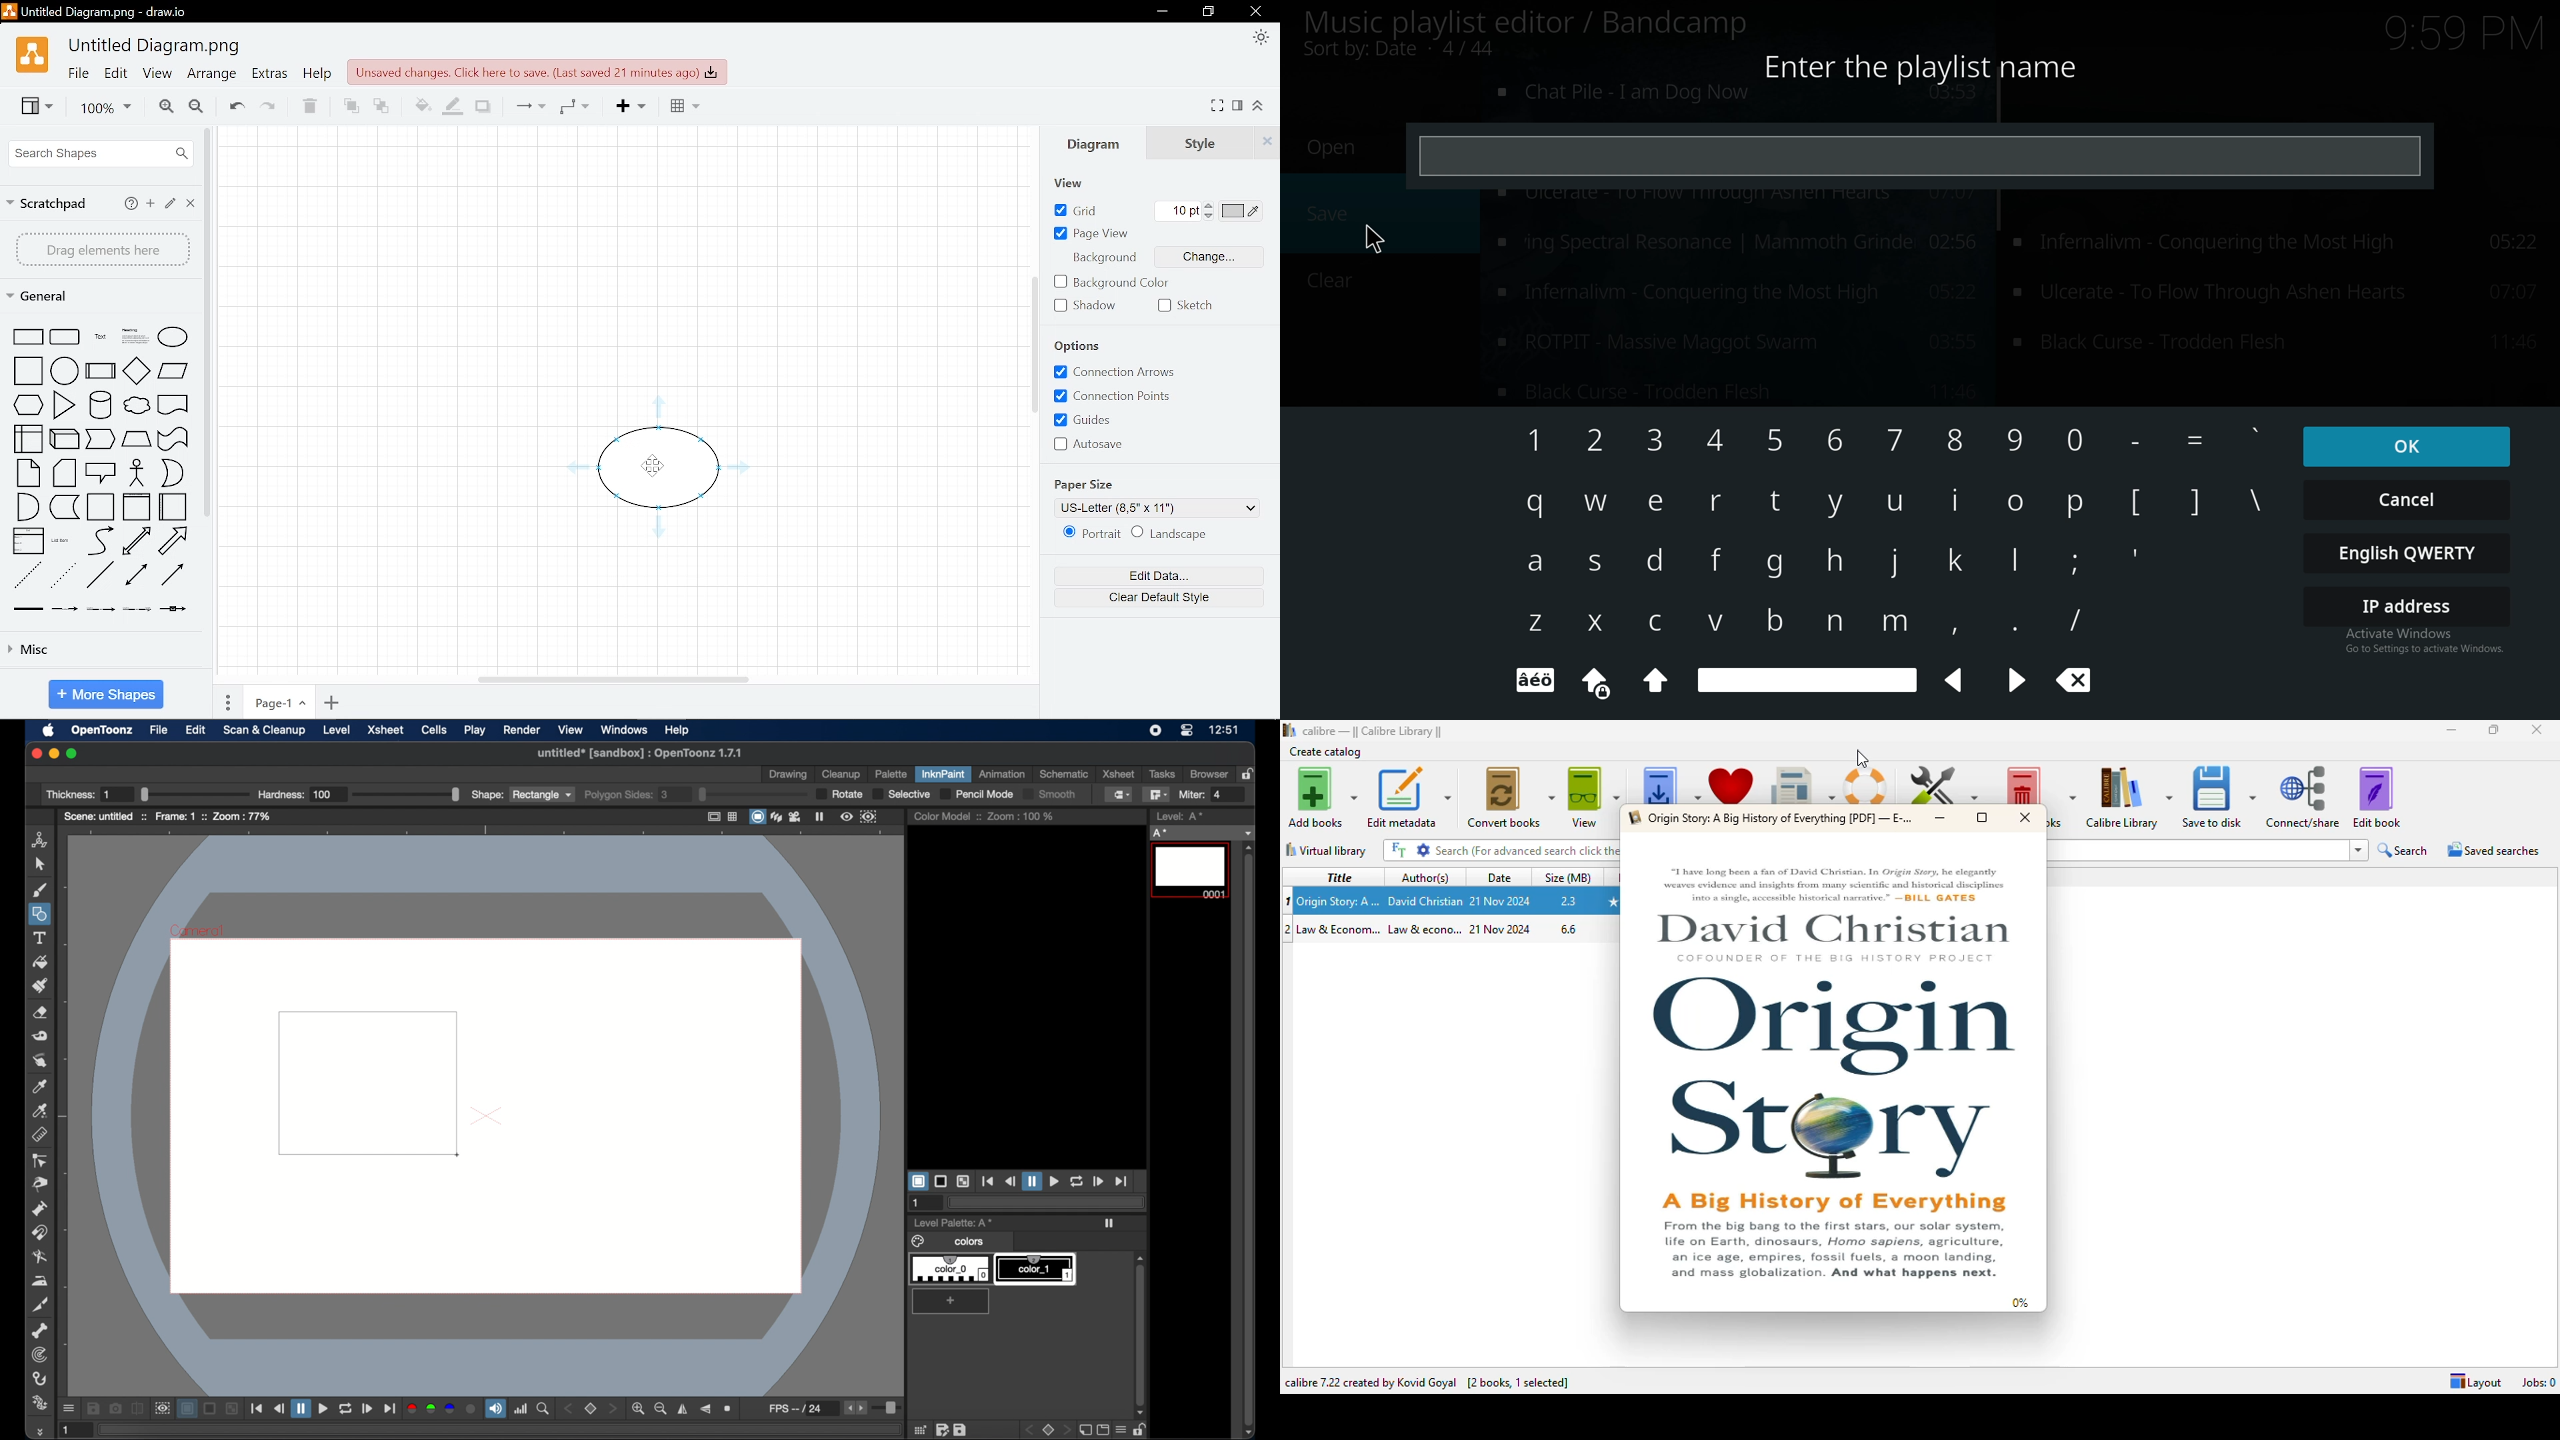 The width and height of the screenshot is (2576, 1456). Describe the element at coordinates (1739, 99) in the screenshot. I see `music` at that location.